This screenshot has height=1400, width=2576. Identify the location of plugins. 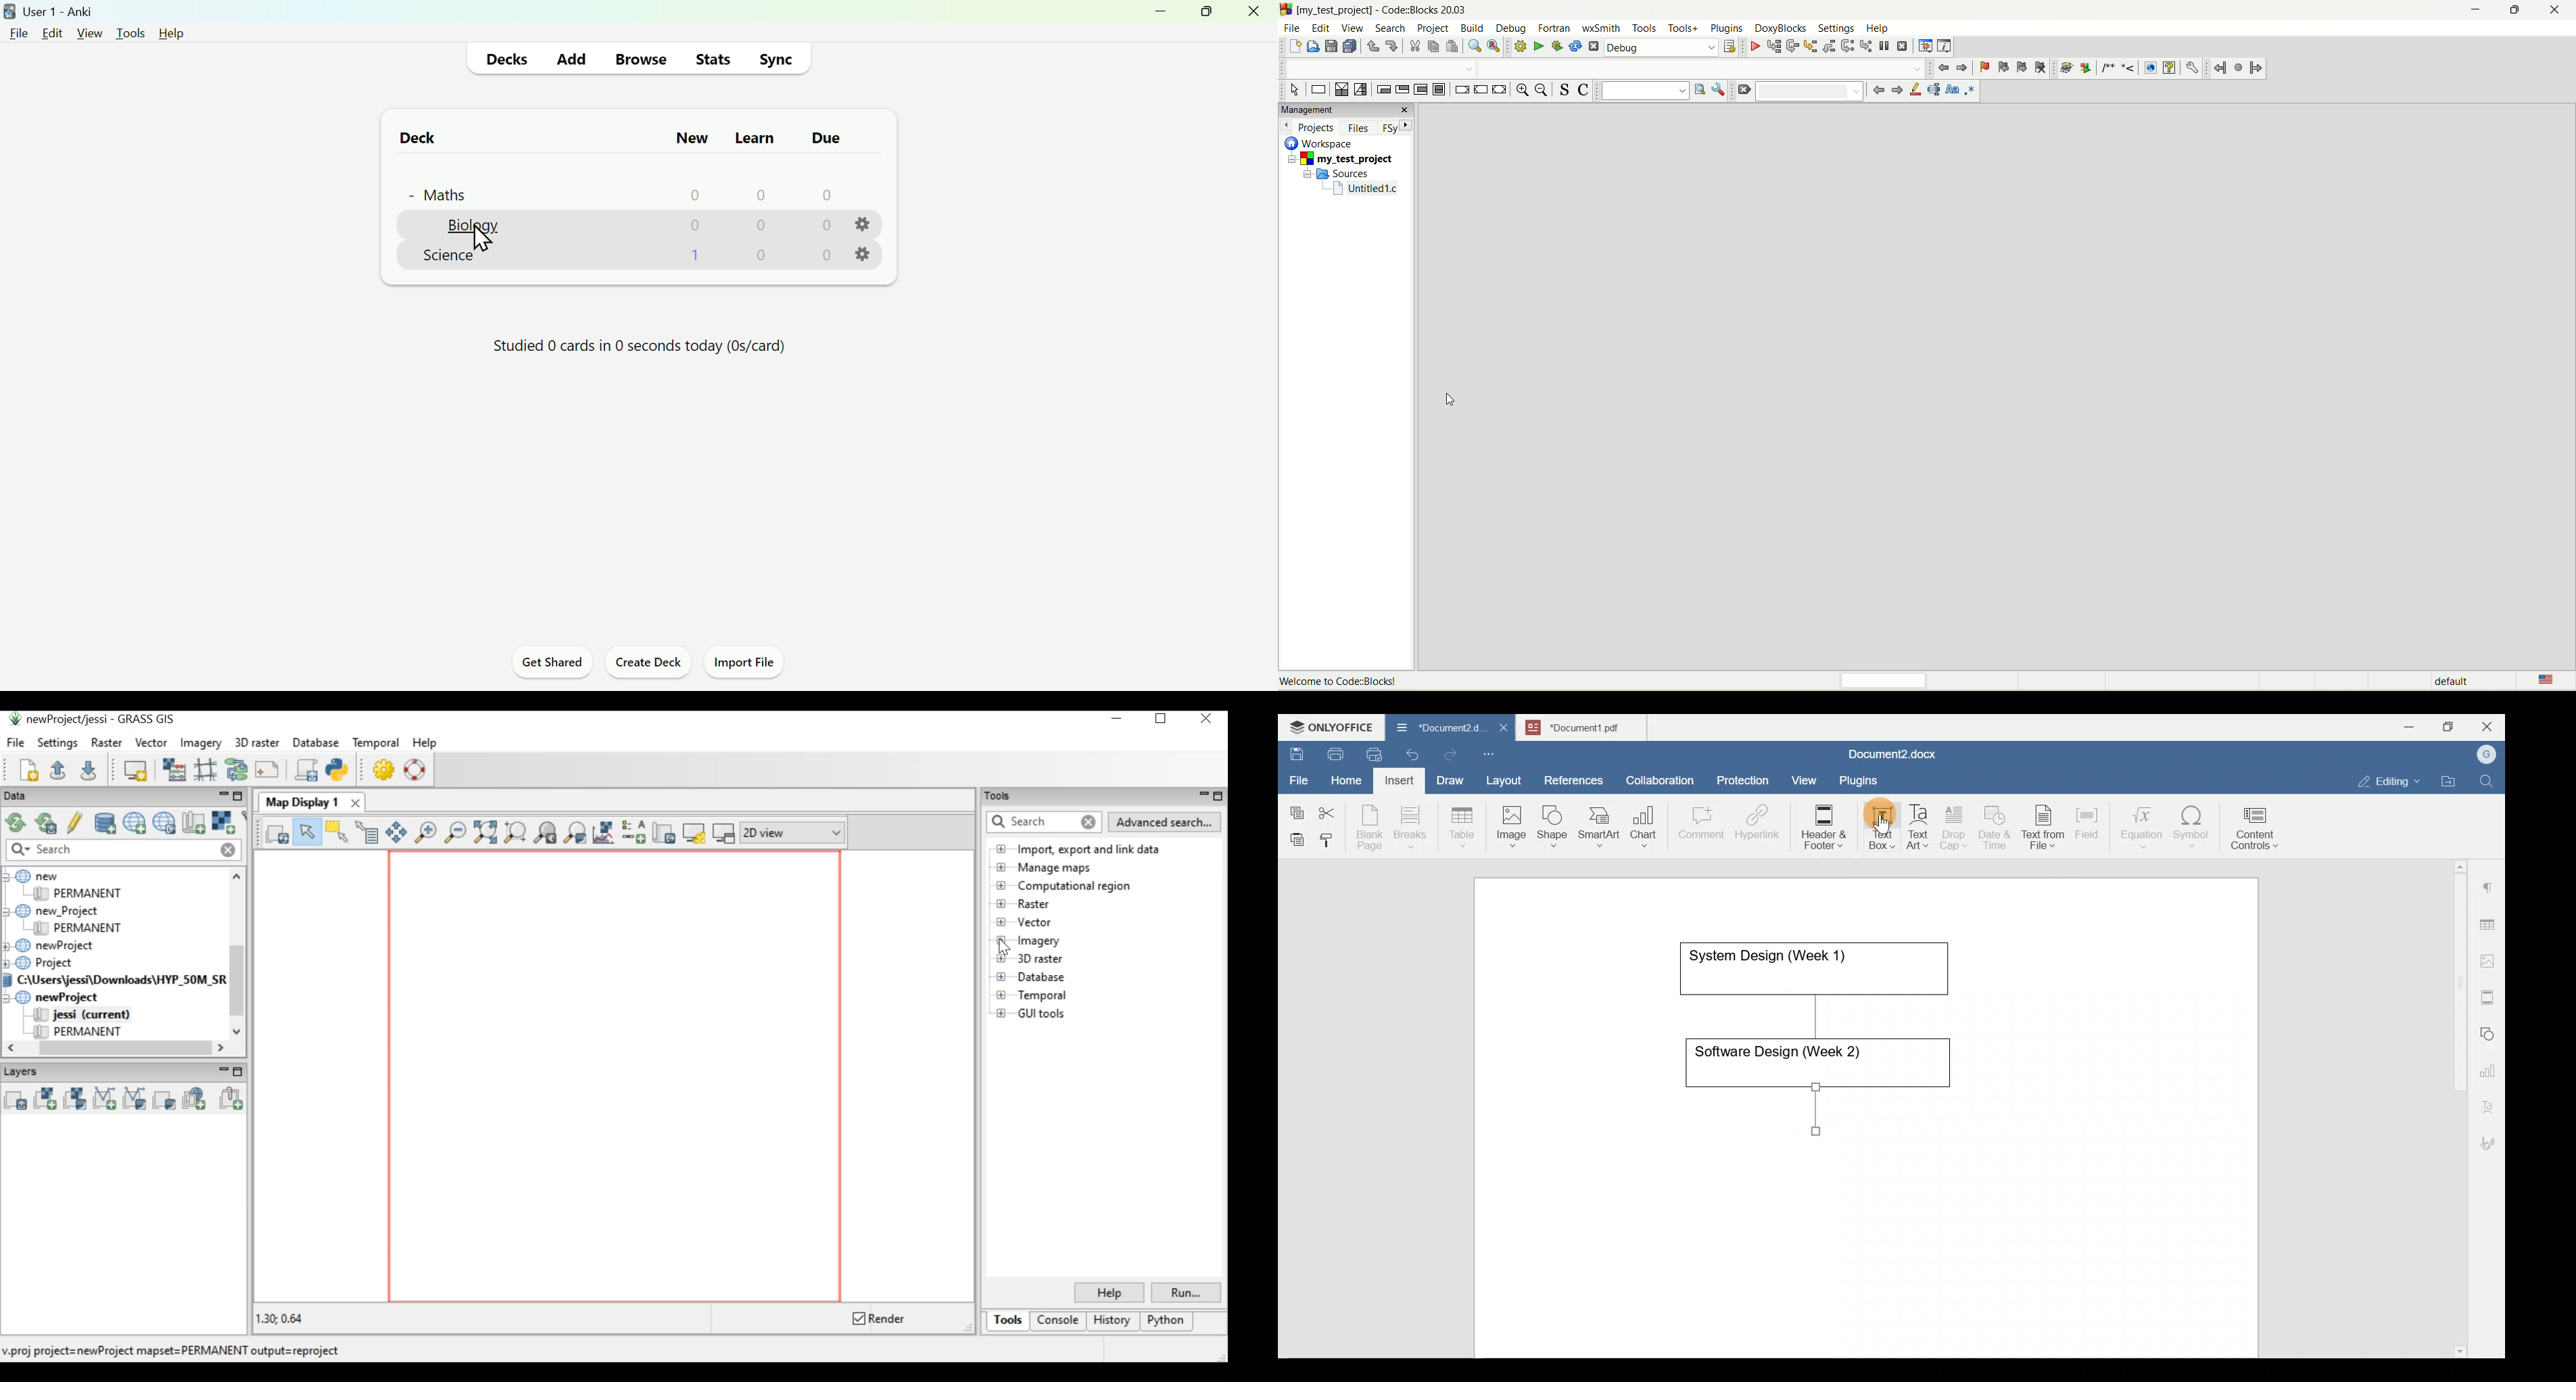
(1727, 28).